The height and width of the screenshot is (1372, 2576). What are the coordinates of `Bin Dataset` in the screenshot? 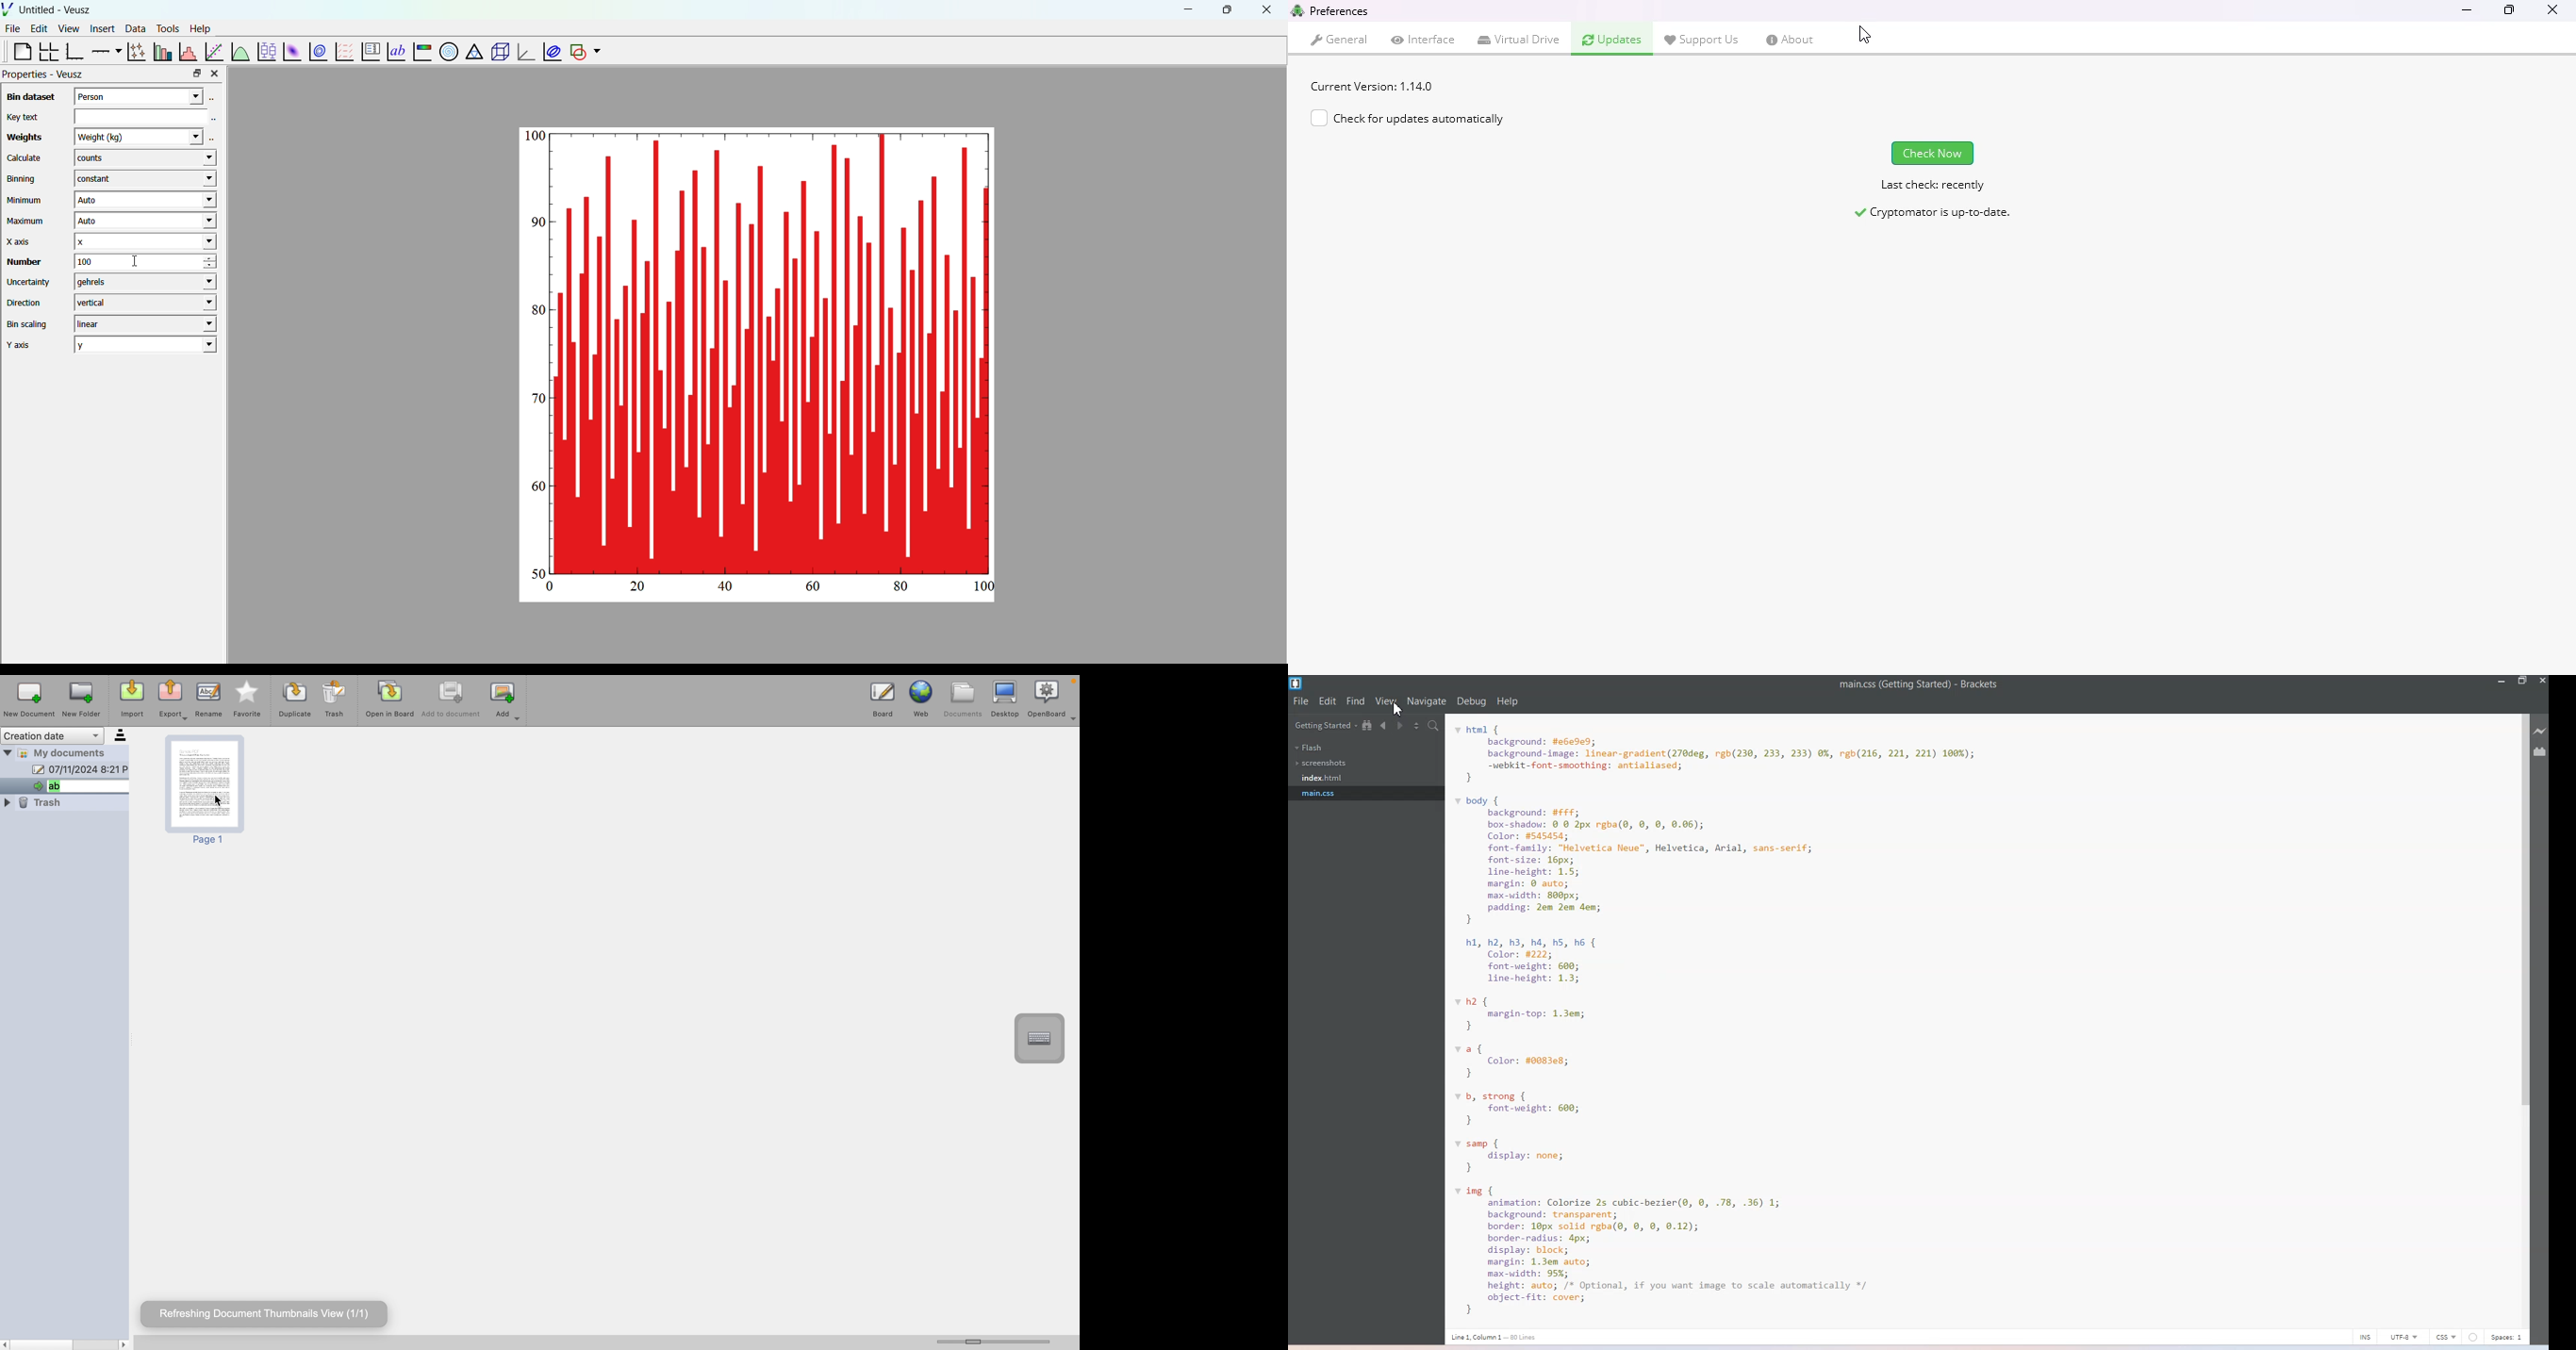 It's located at (29, 97).